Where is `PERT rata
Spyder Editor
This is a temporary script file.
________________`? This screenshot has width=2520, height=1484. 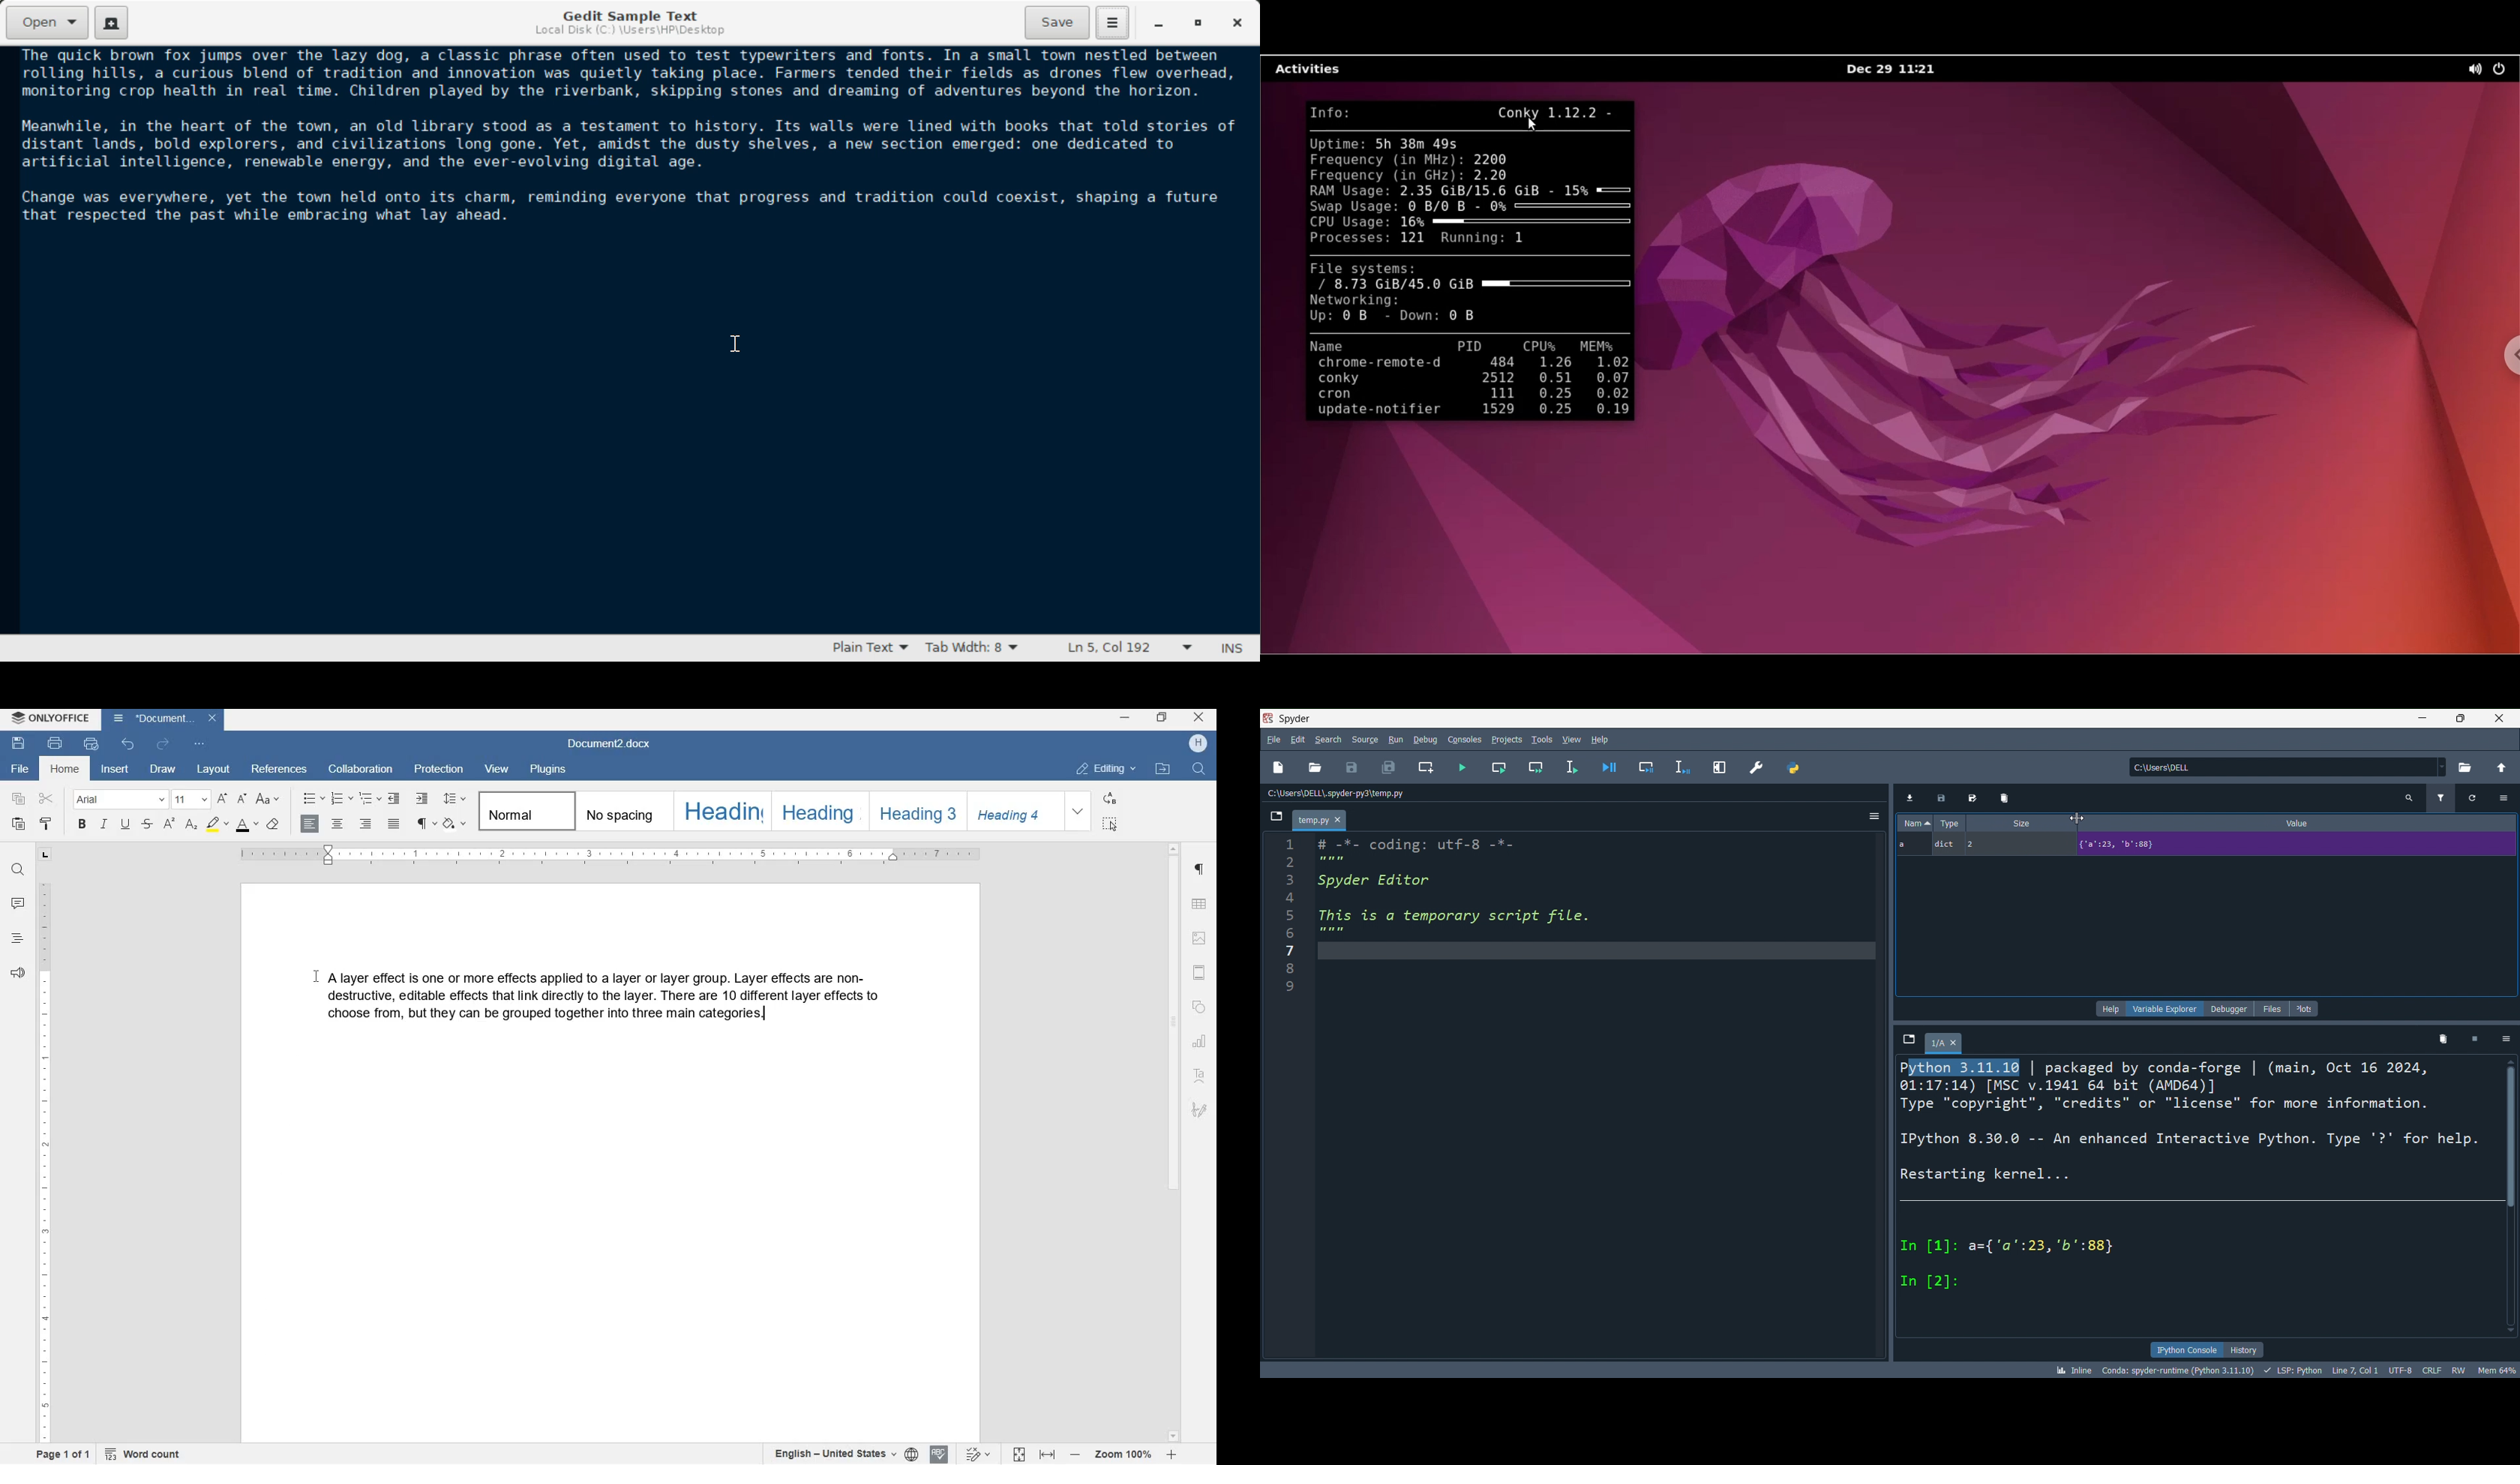 PERT rata
Spyder Editor
This is a temporary script file.
________________ is located at coordinates (1466, 893).